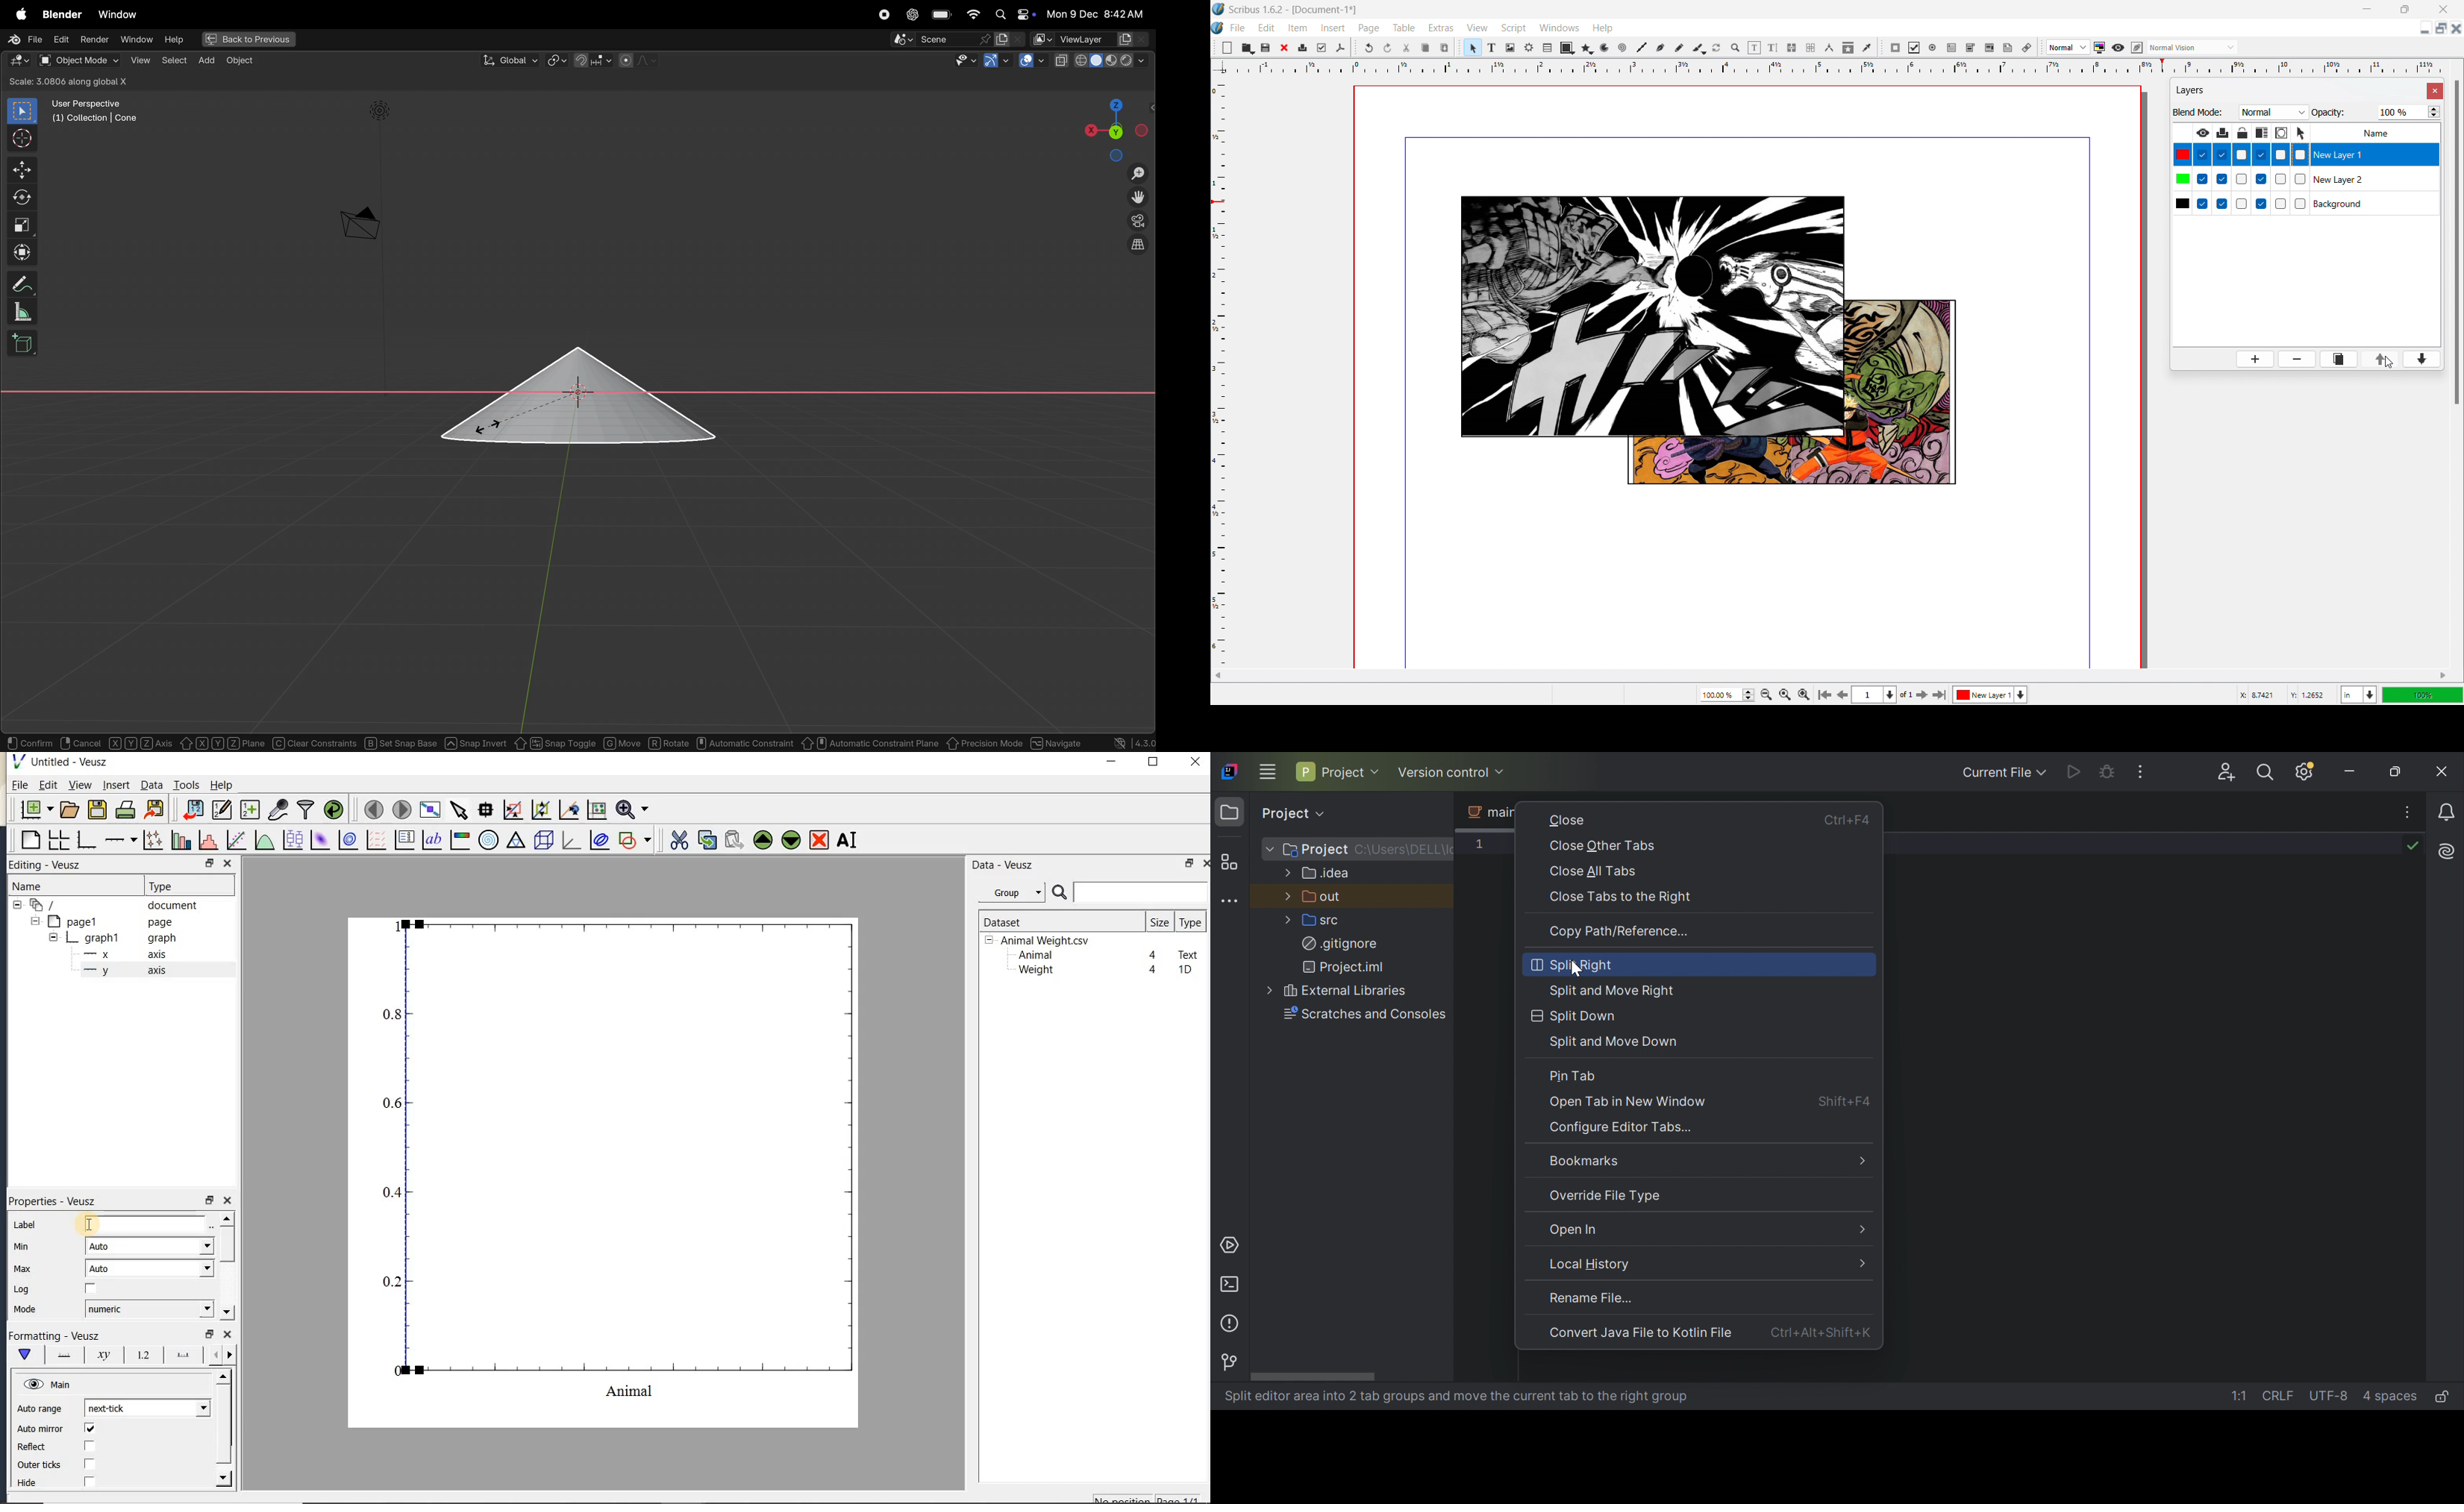 The height and width of the screenshot is (1512, 2464). What do you see at coordinates (1302, 48) in the screenshot?
I see `print` at bounding box center [1302, 48].